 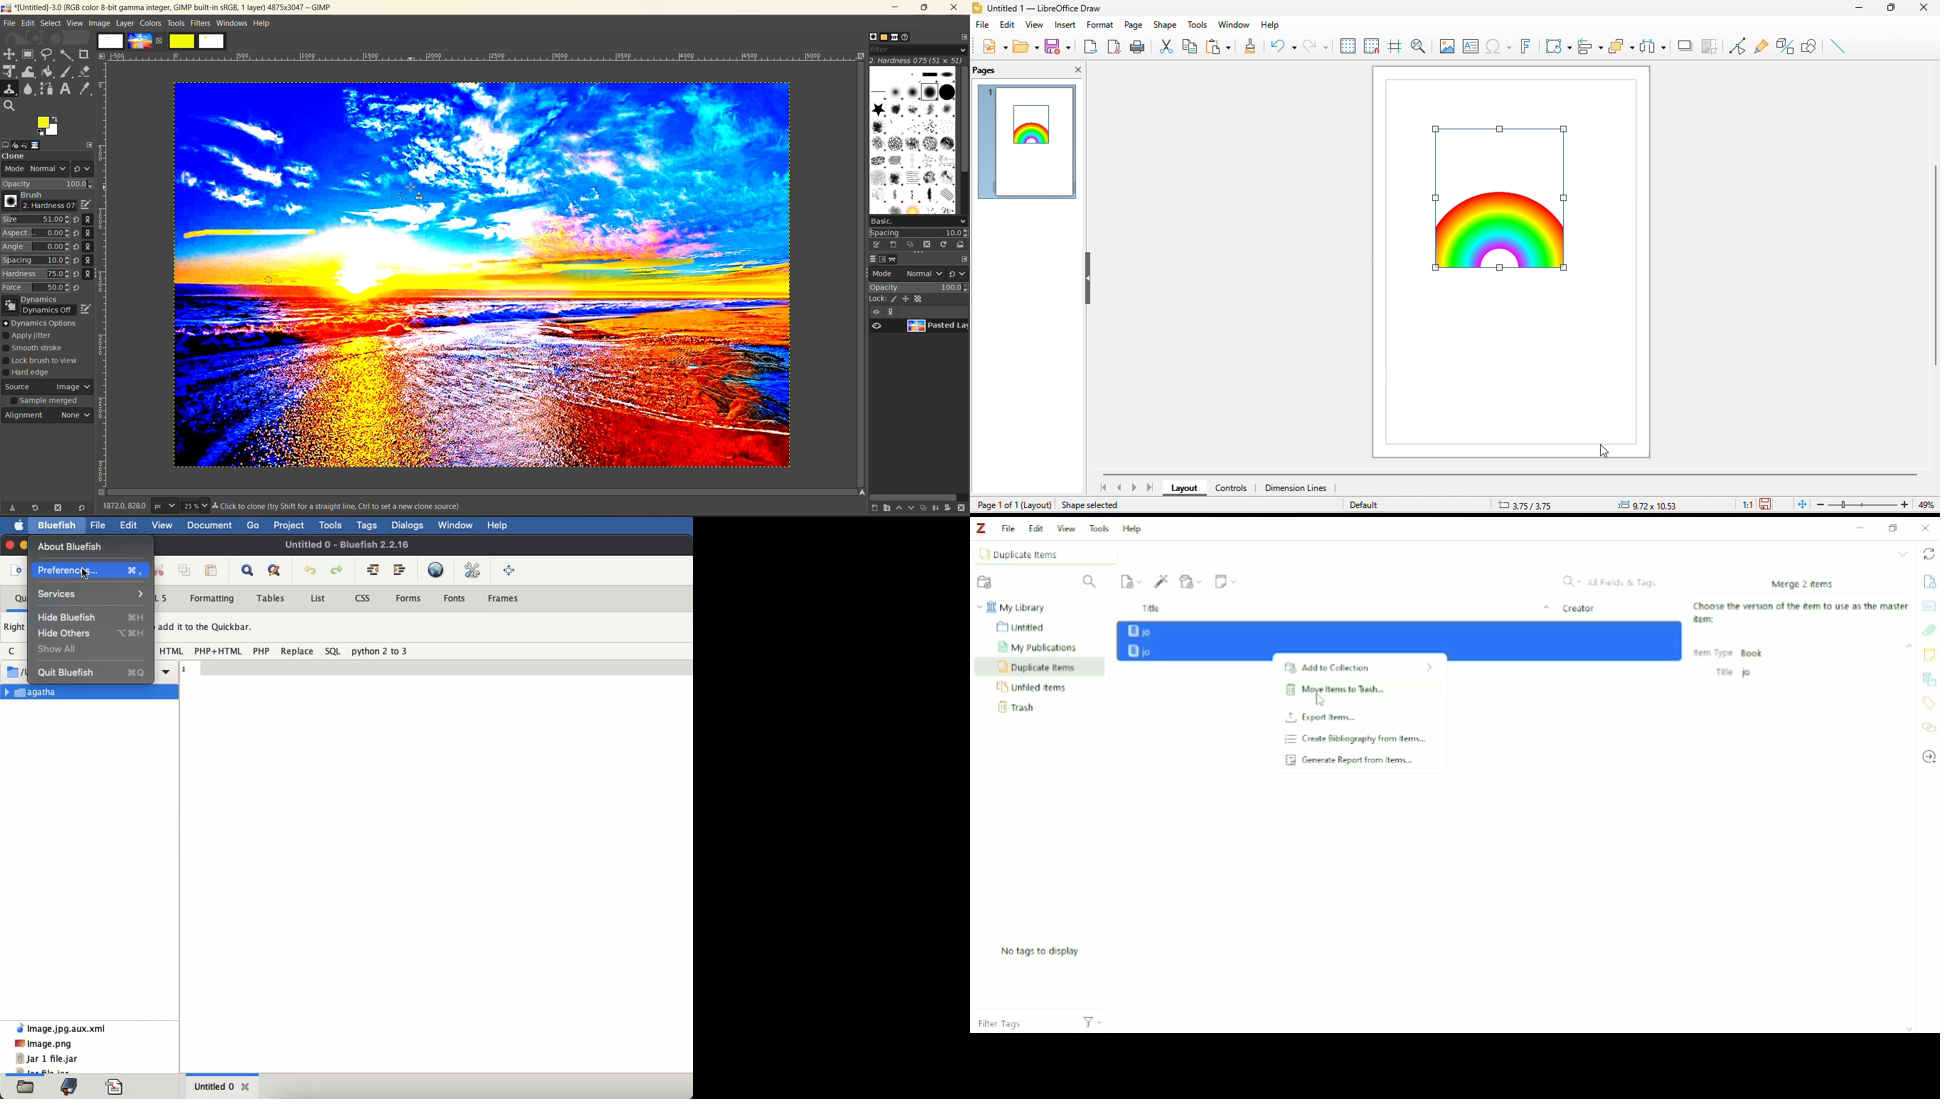 I want to click on shadow, so click(x=1685, y=45).